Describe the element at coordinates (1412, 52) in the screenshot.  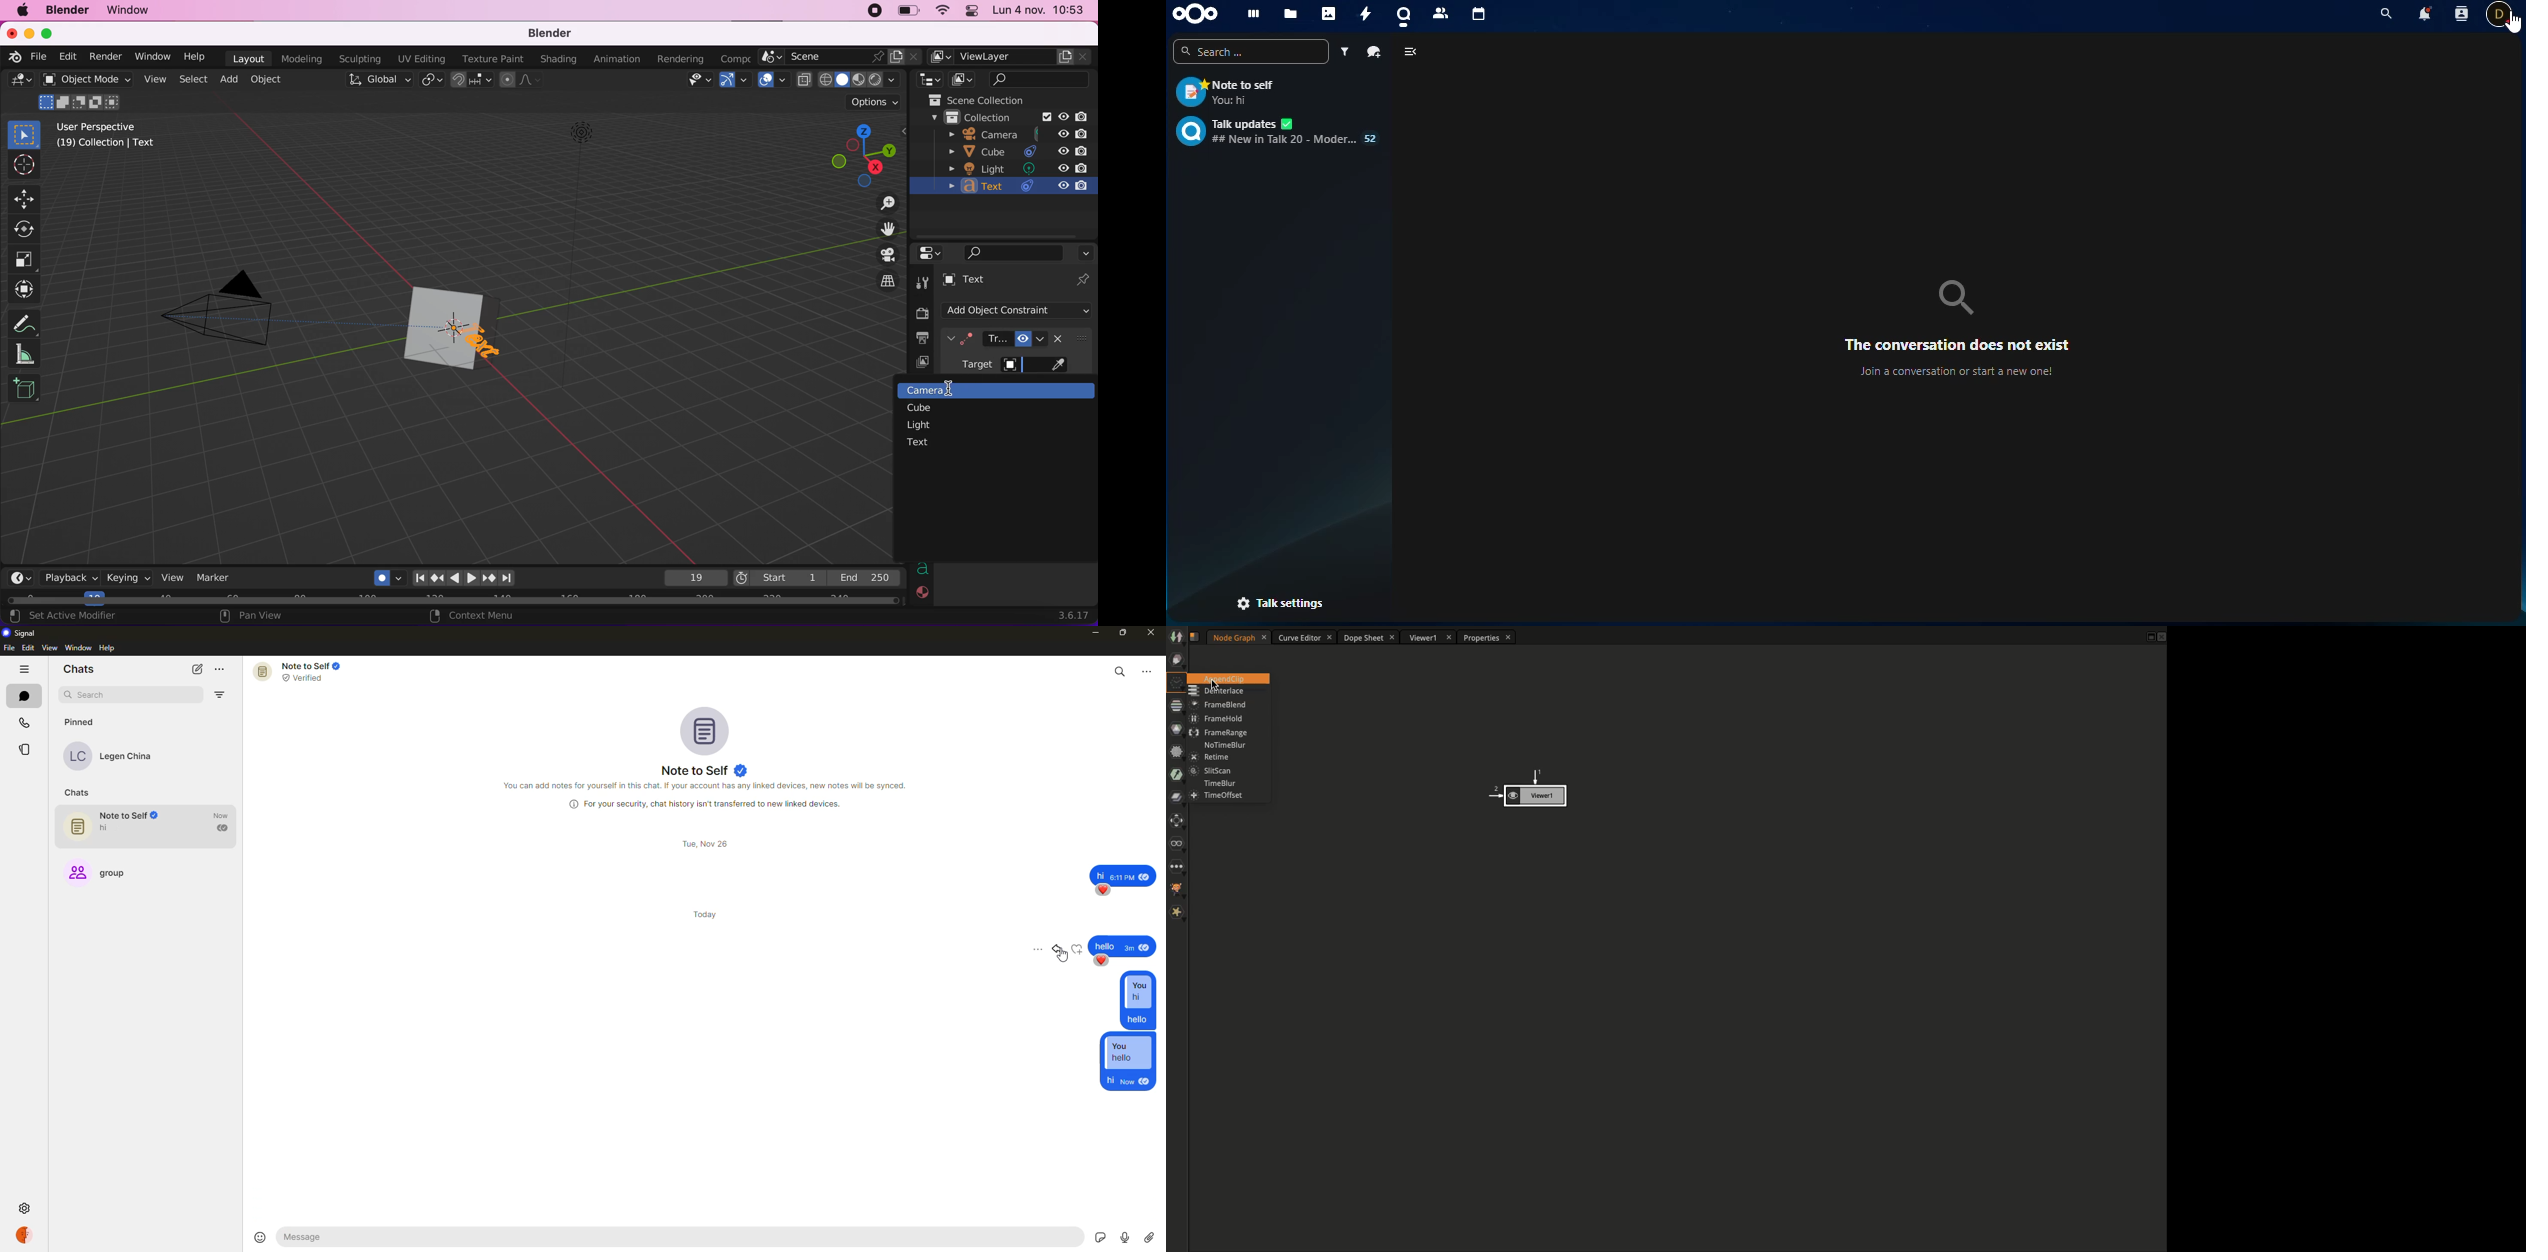
I see `view` at that location.